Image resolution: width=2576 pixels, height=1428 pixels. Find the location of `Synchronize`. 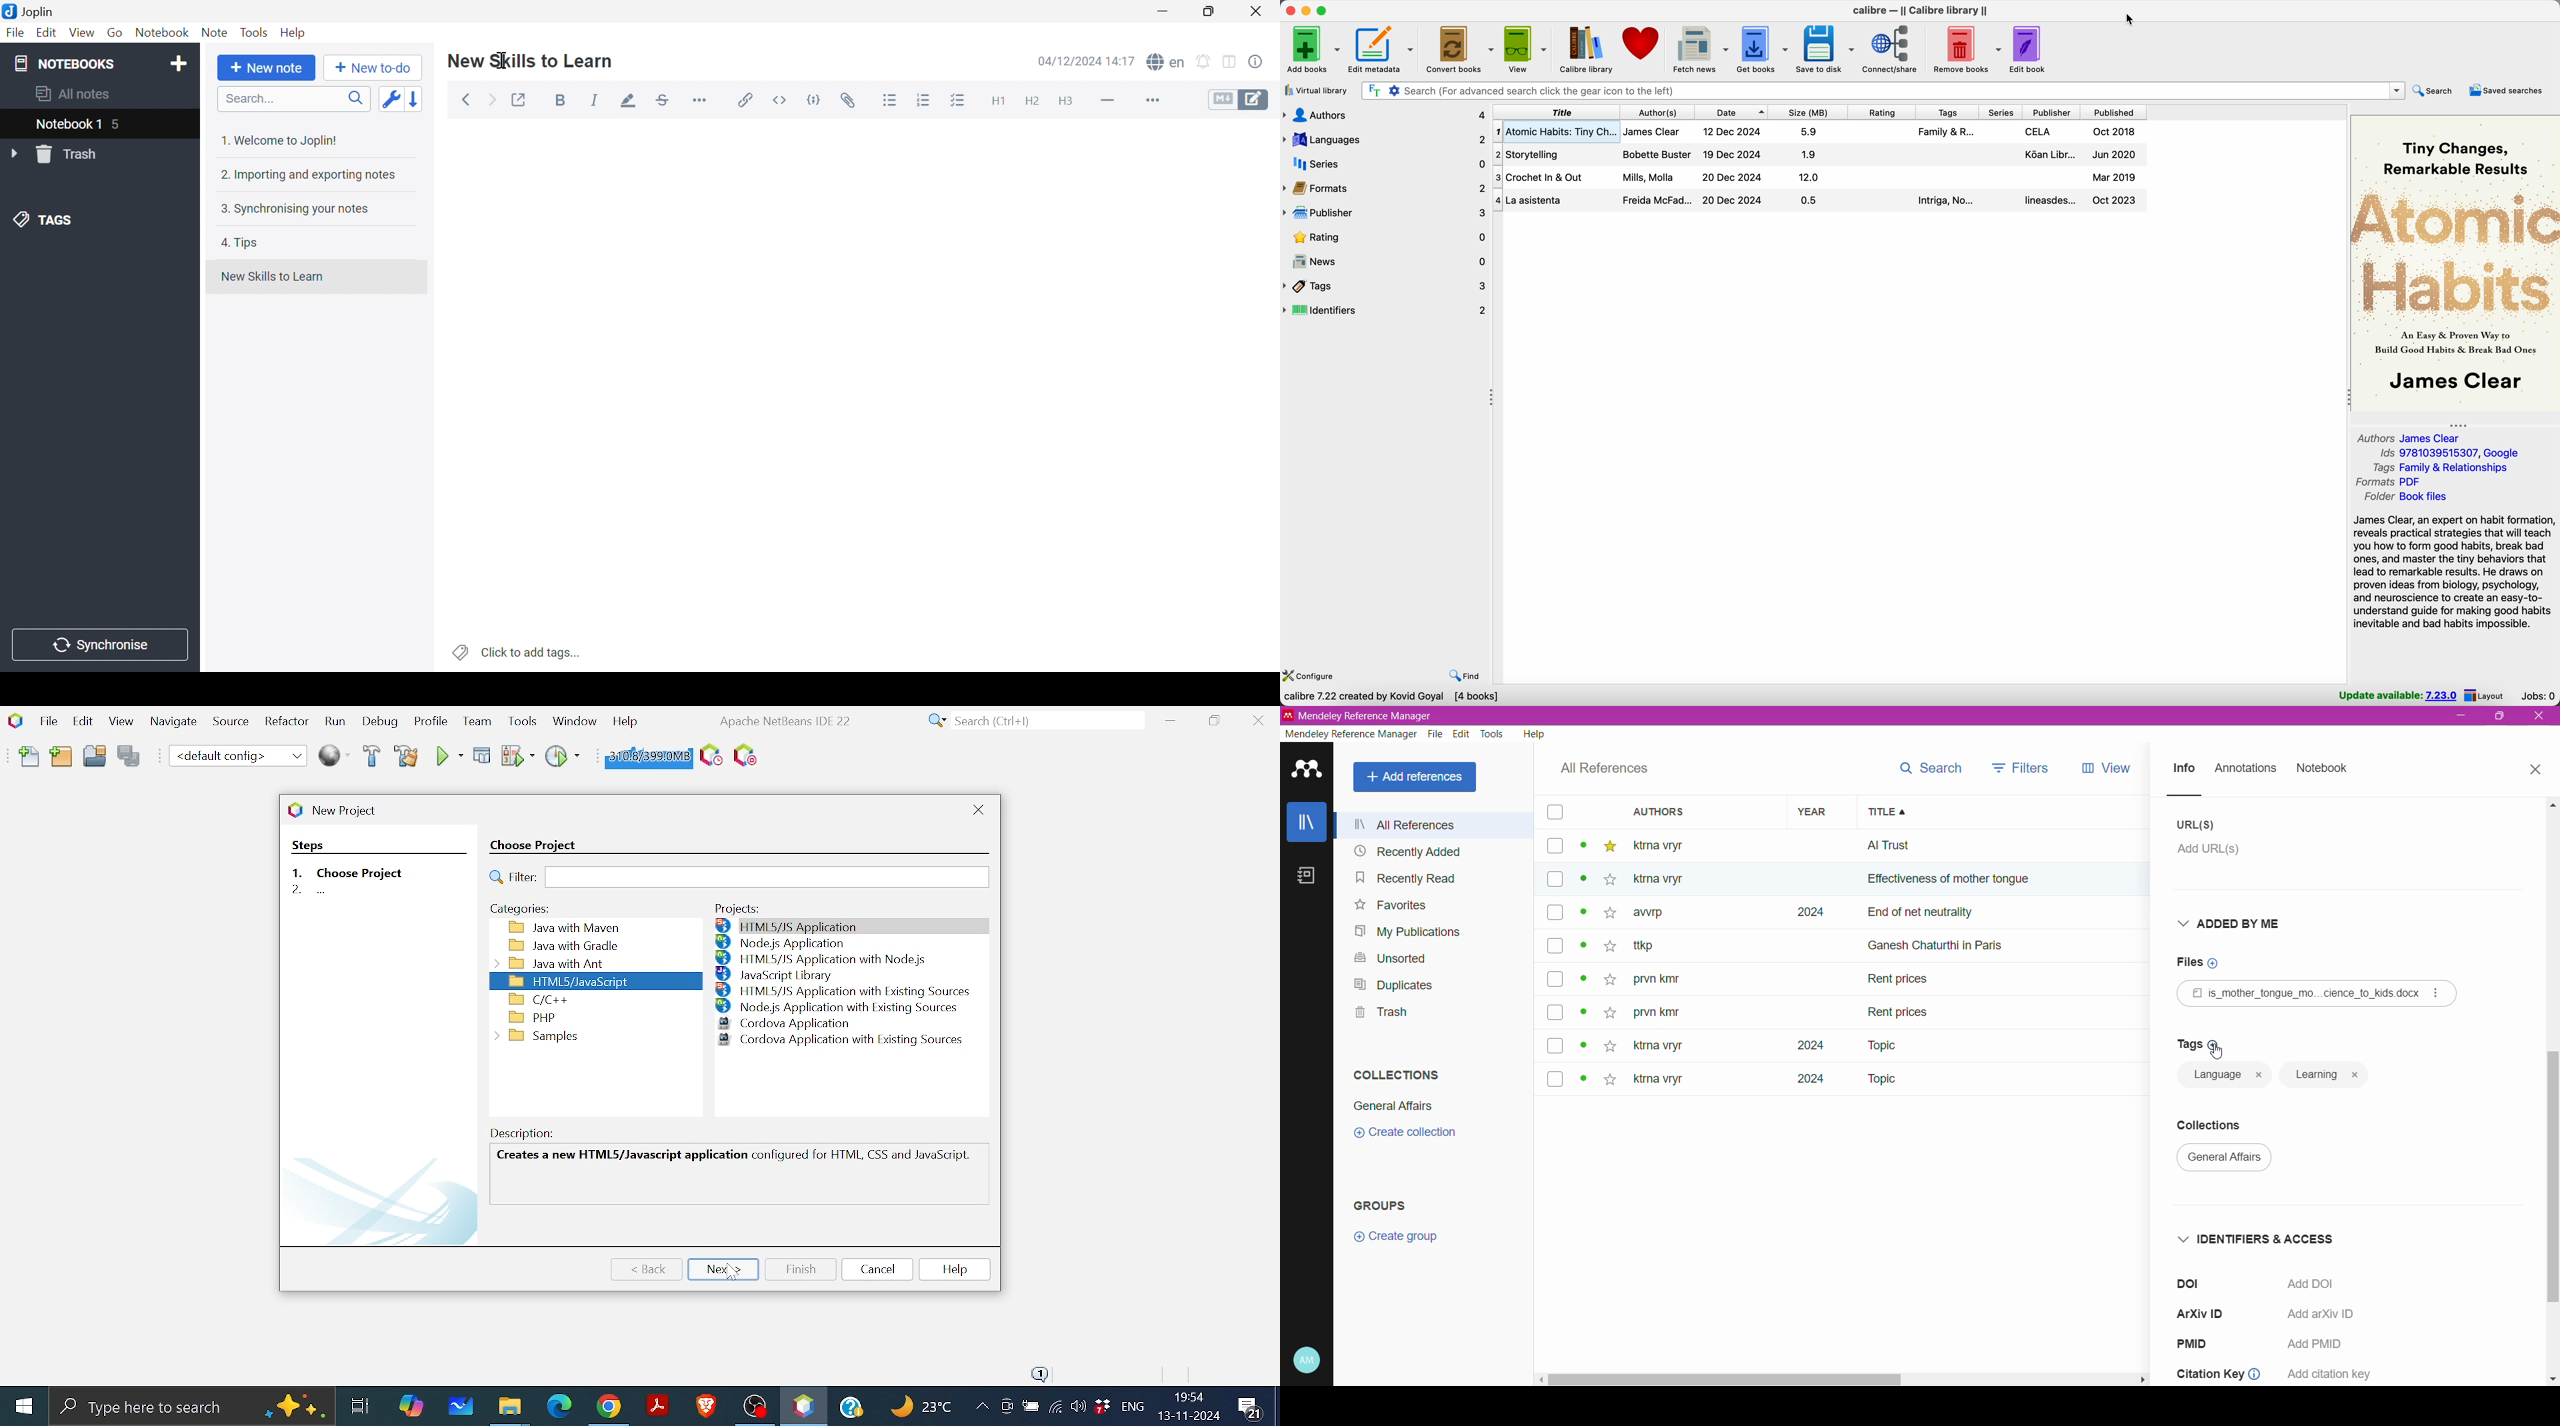

Synchronize is located at coordinates (103, 645).